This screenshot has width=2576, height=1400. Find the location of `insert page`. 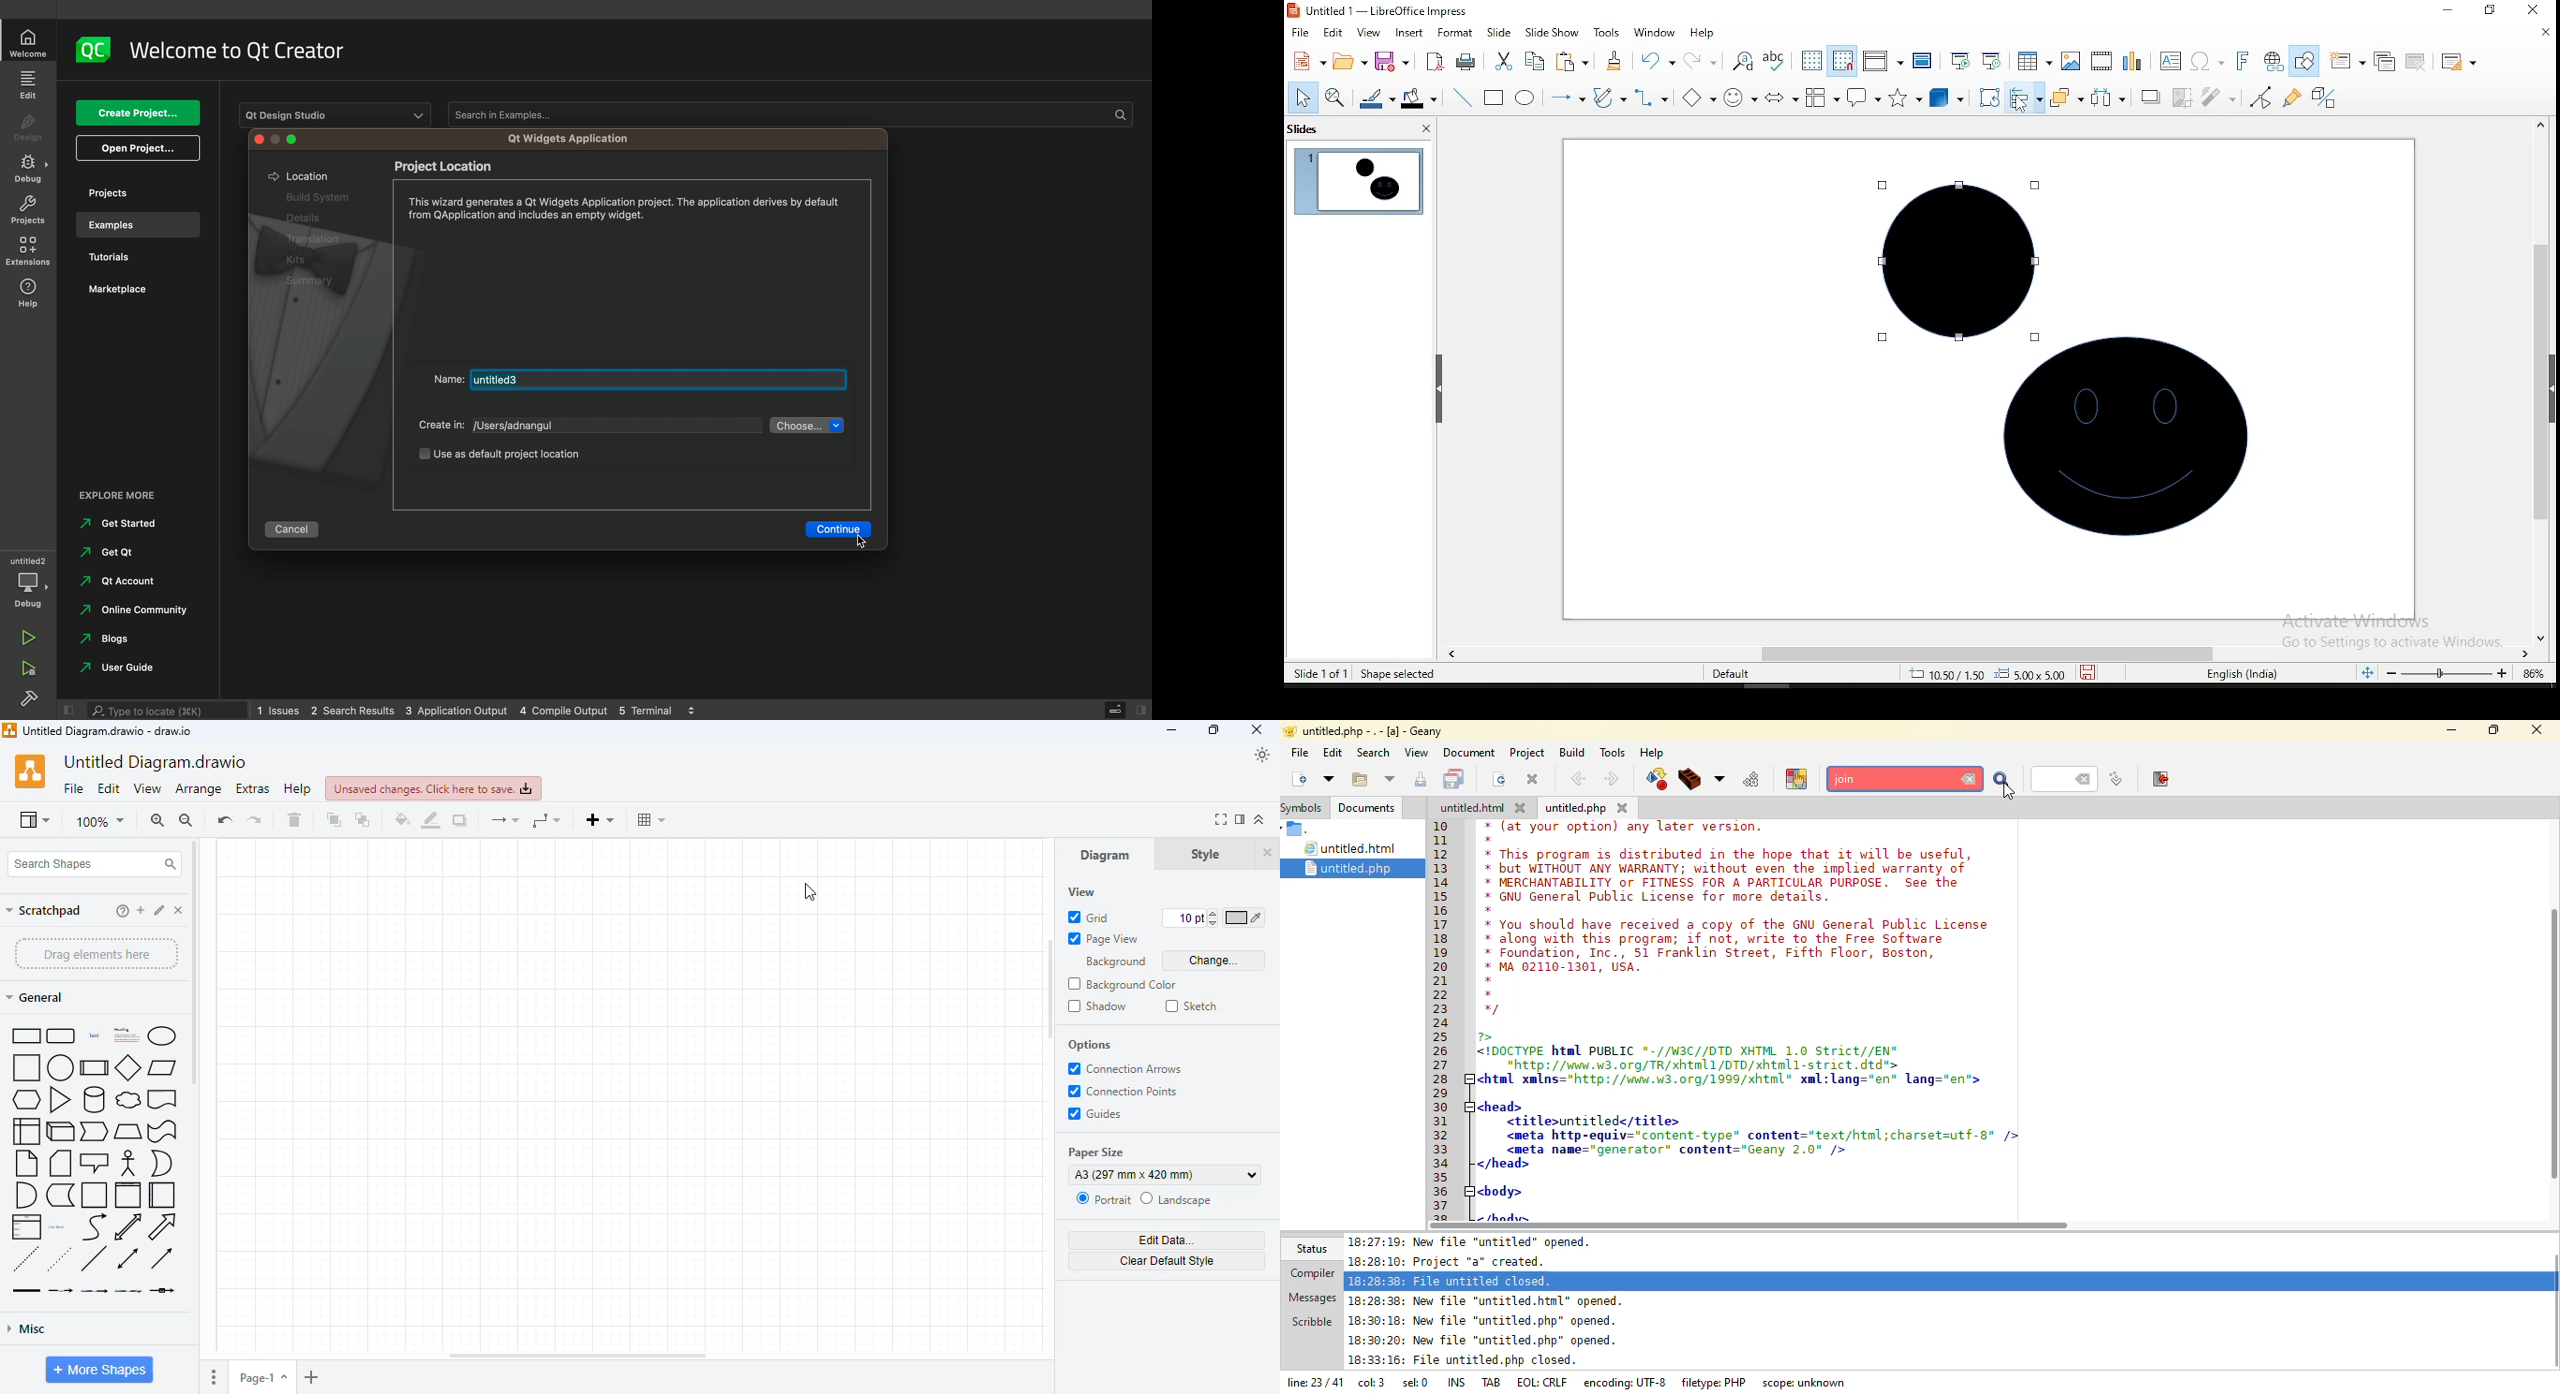

insert page is located at coordinates (312, 1379).